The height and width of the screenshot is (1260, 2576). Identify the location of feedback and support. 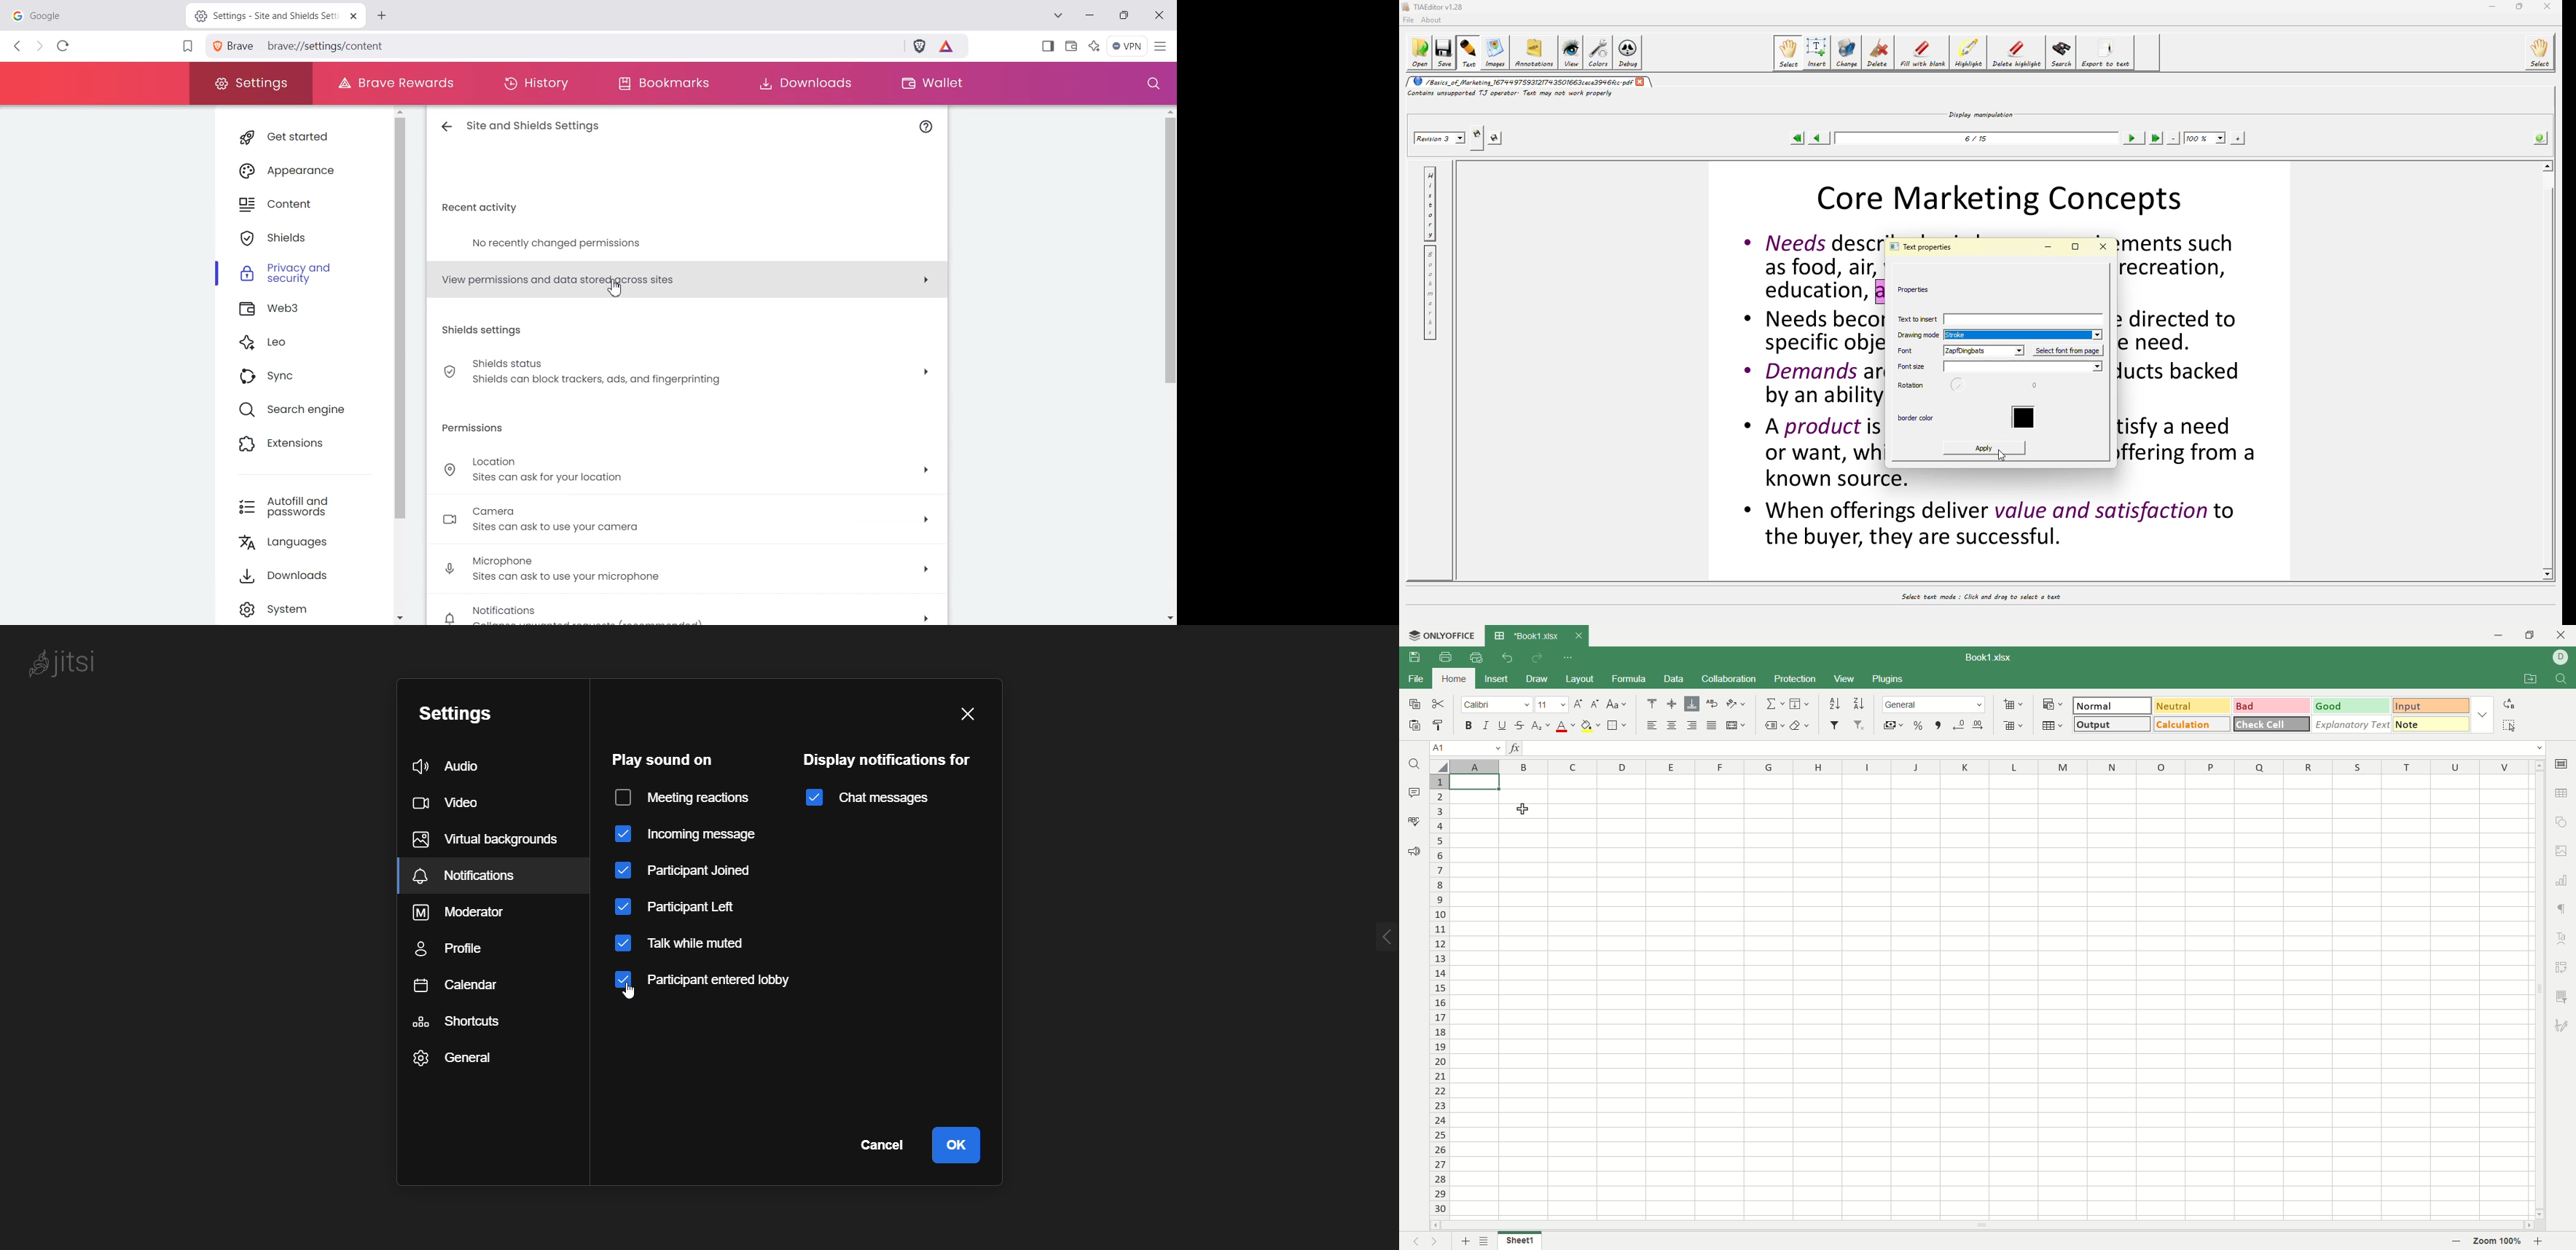
(1413, 852).